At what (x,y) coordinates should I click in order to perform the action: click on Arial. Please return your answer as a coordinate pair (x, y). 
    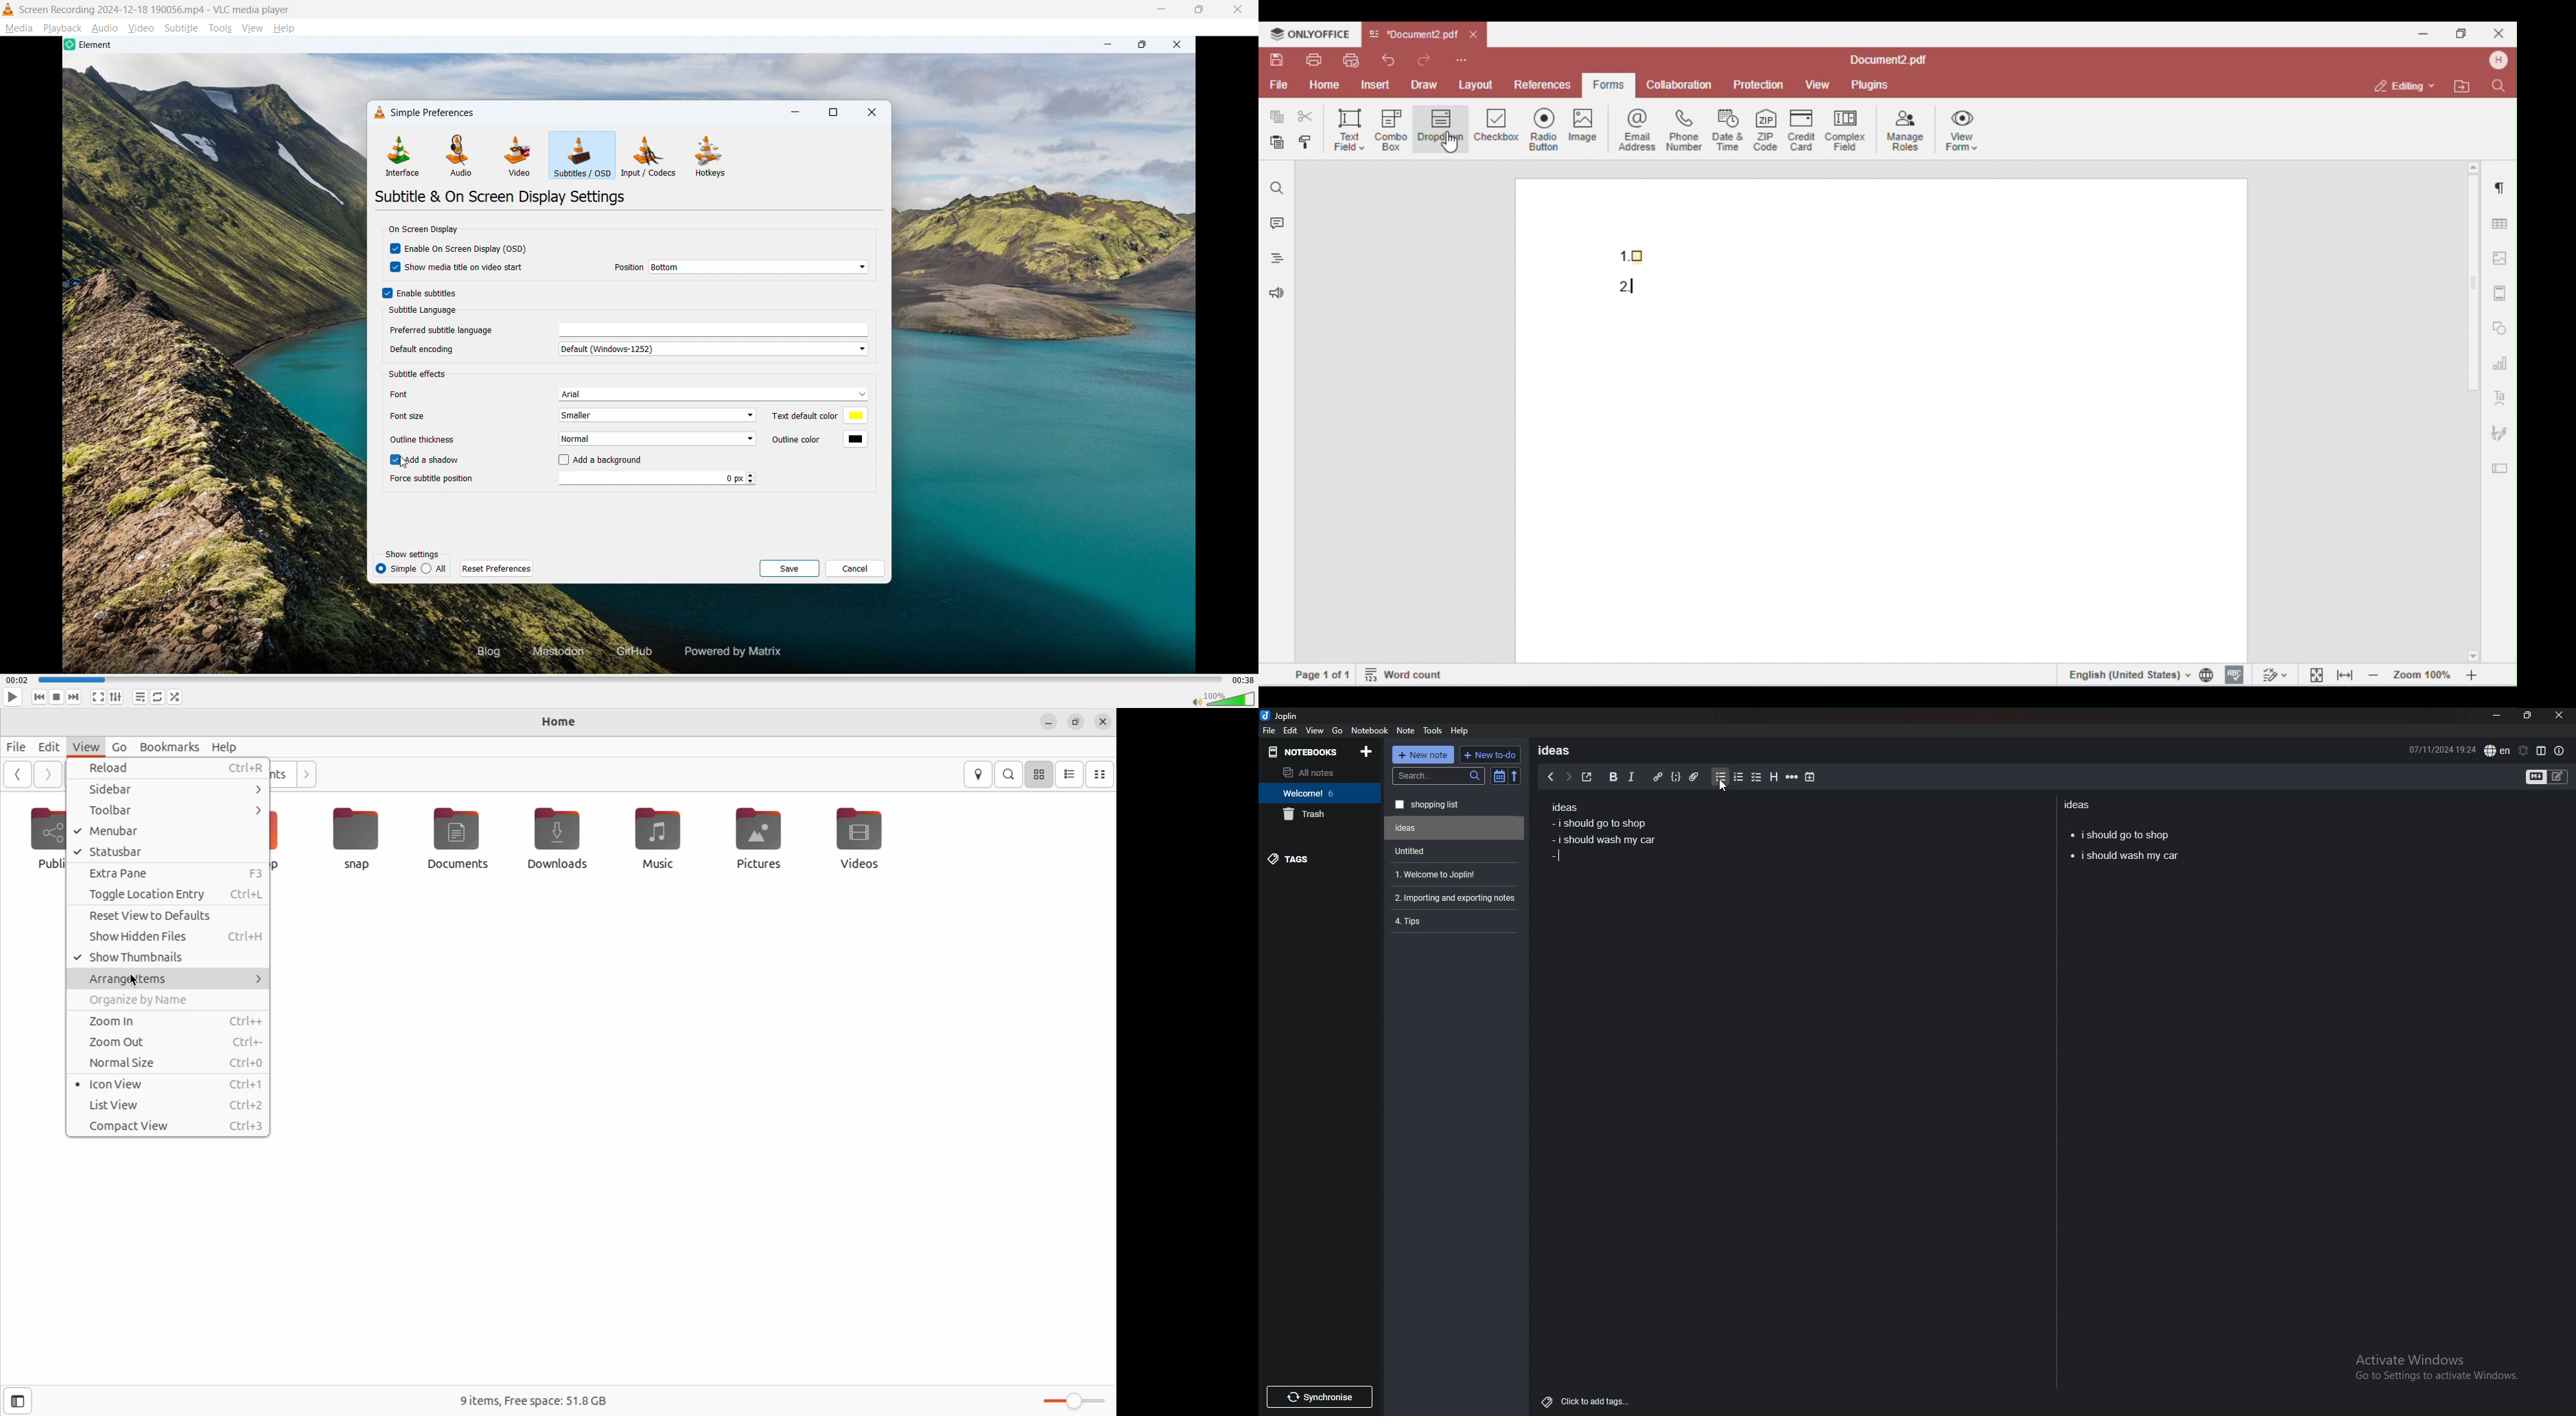
    Looking at the image, I should click on (715, 393).